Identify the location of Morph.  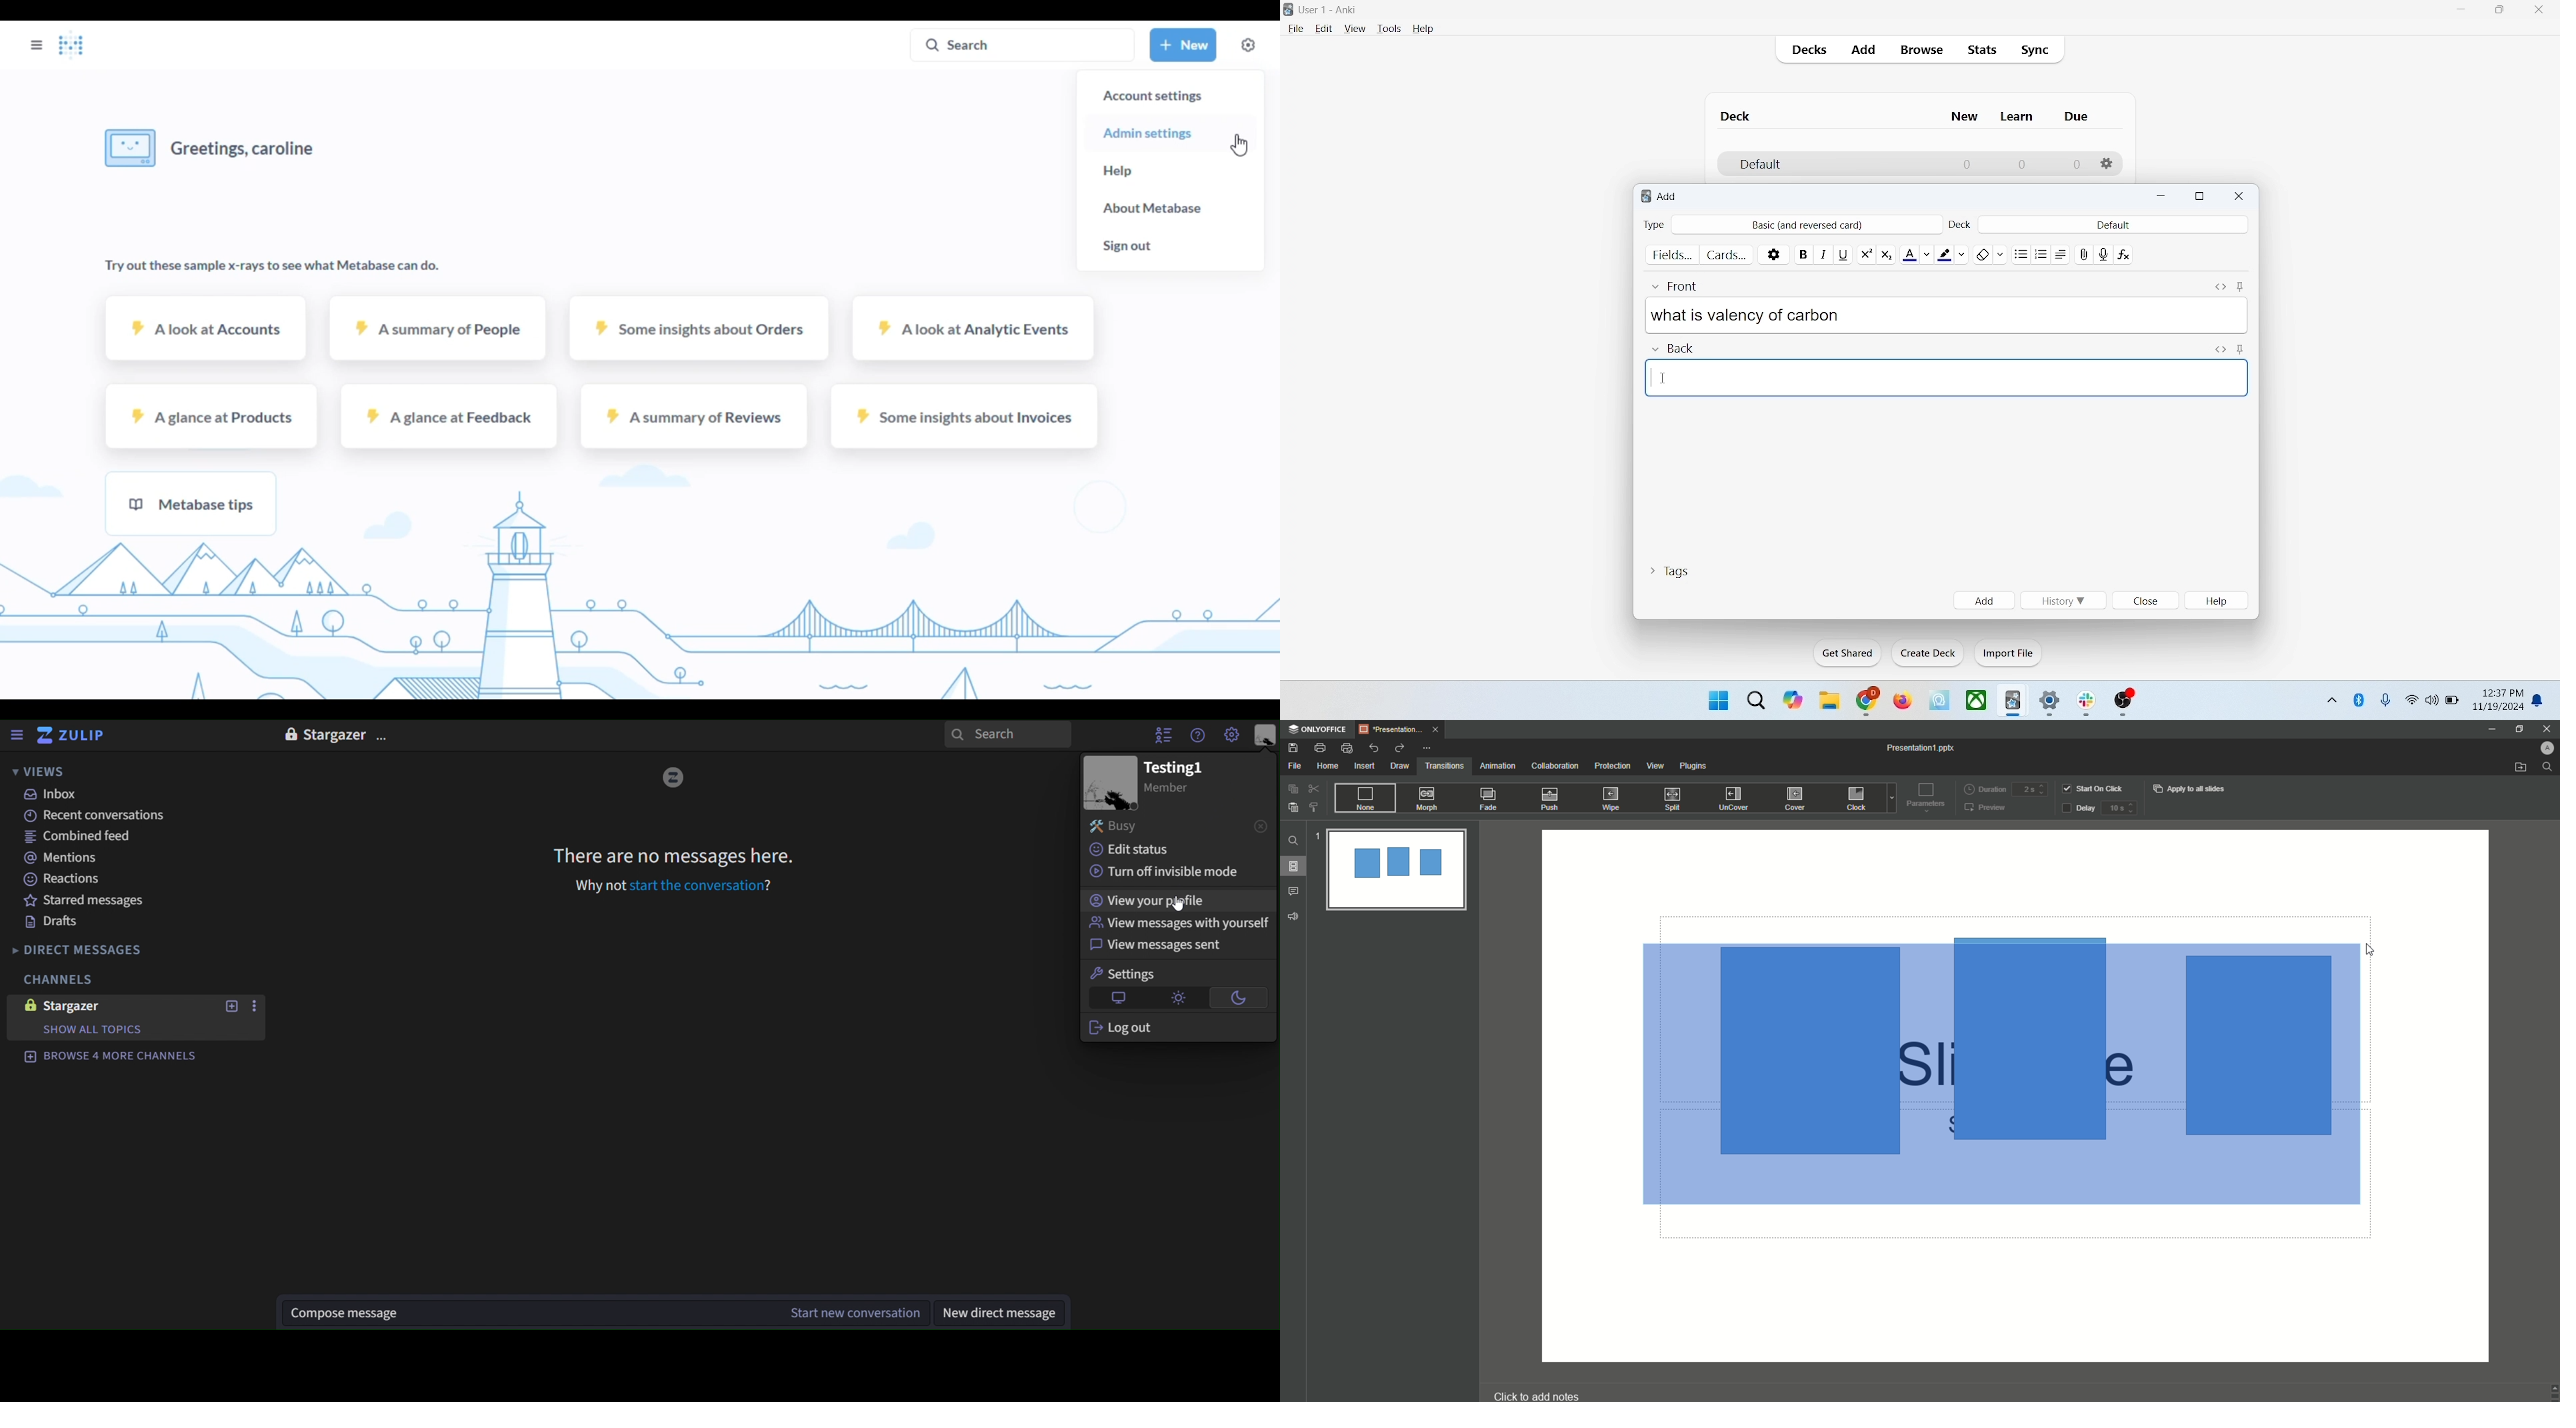
(1429, 799).